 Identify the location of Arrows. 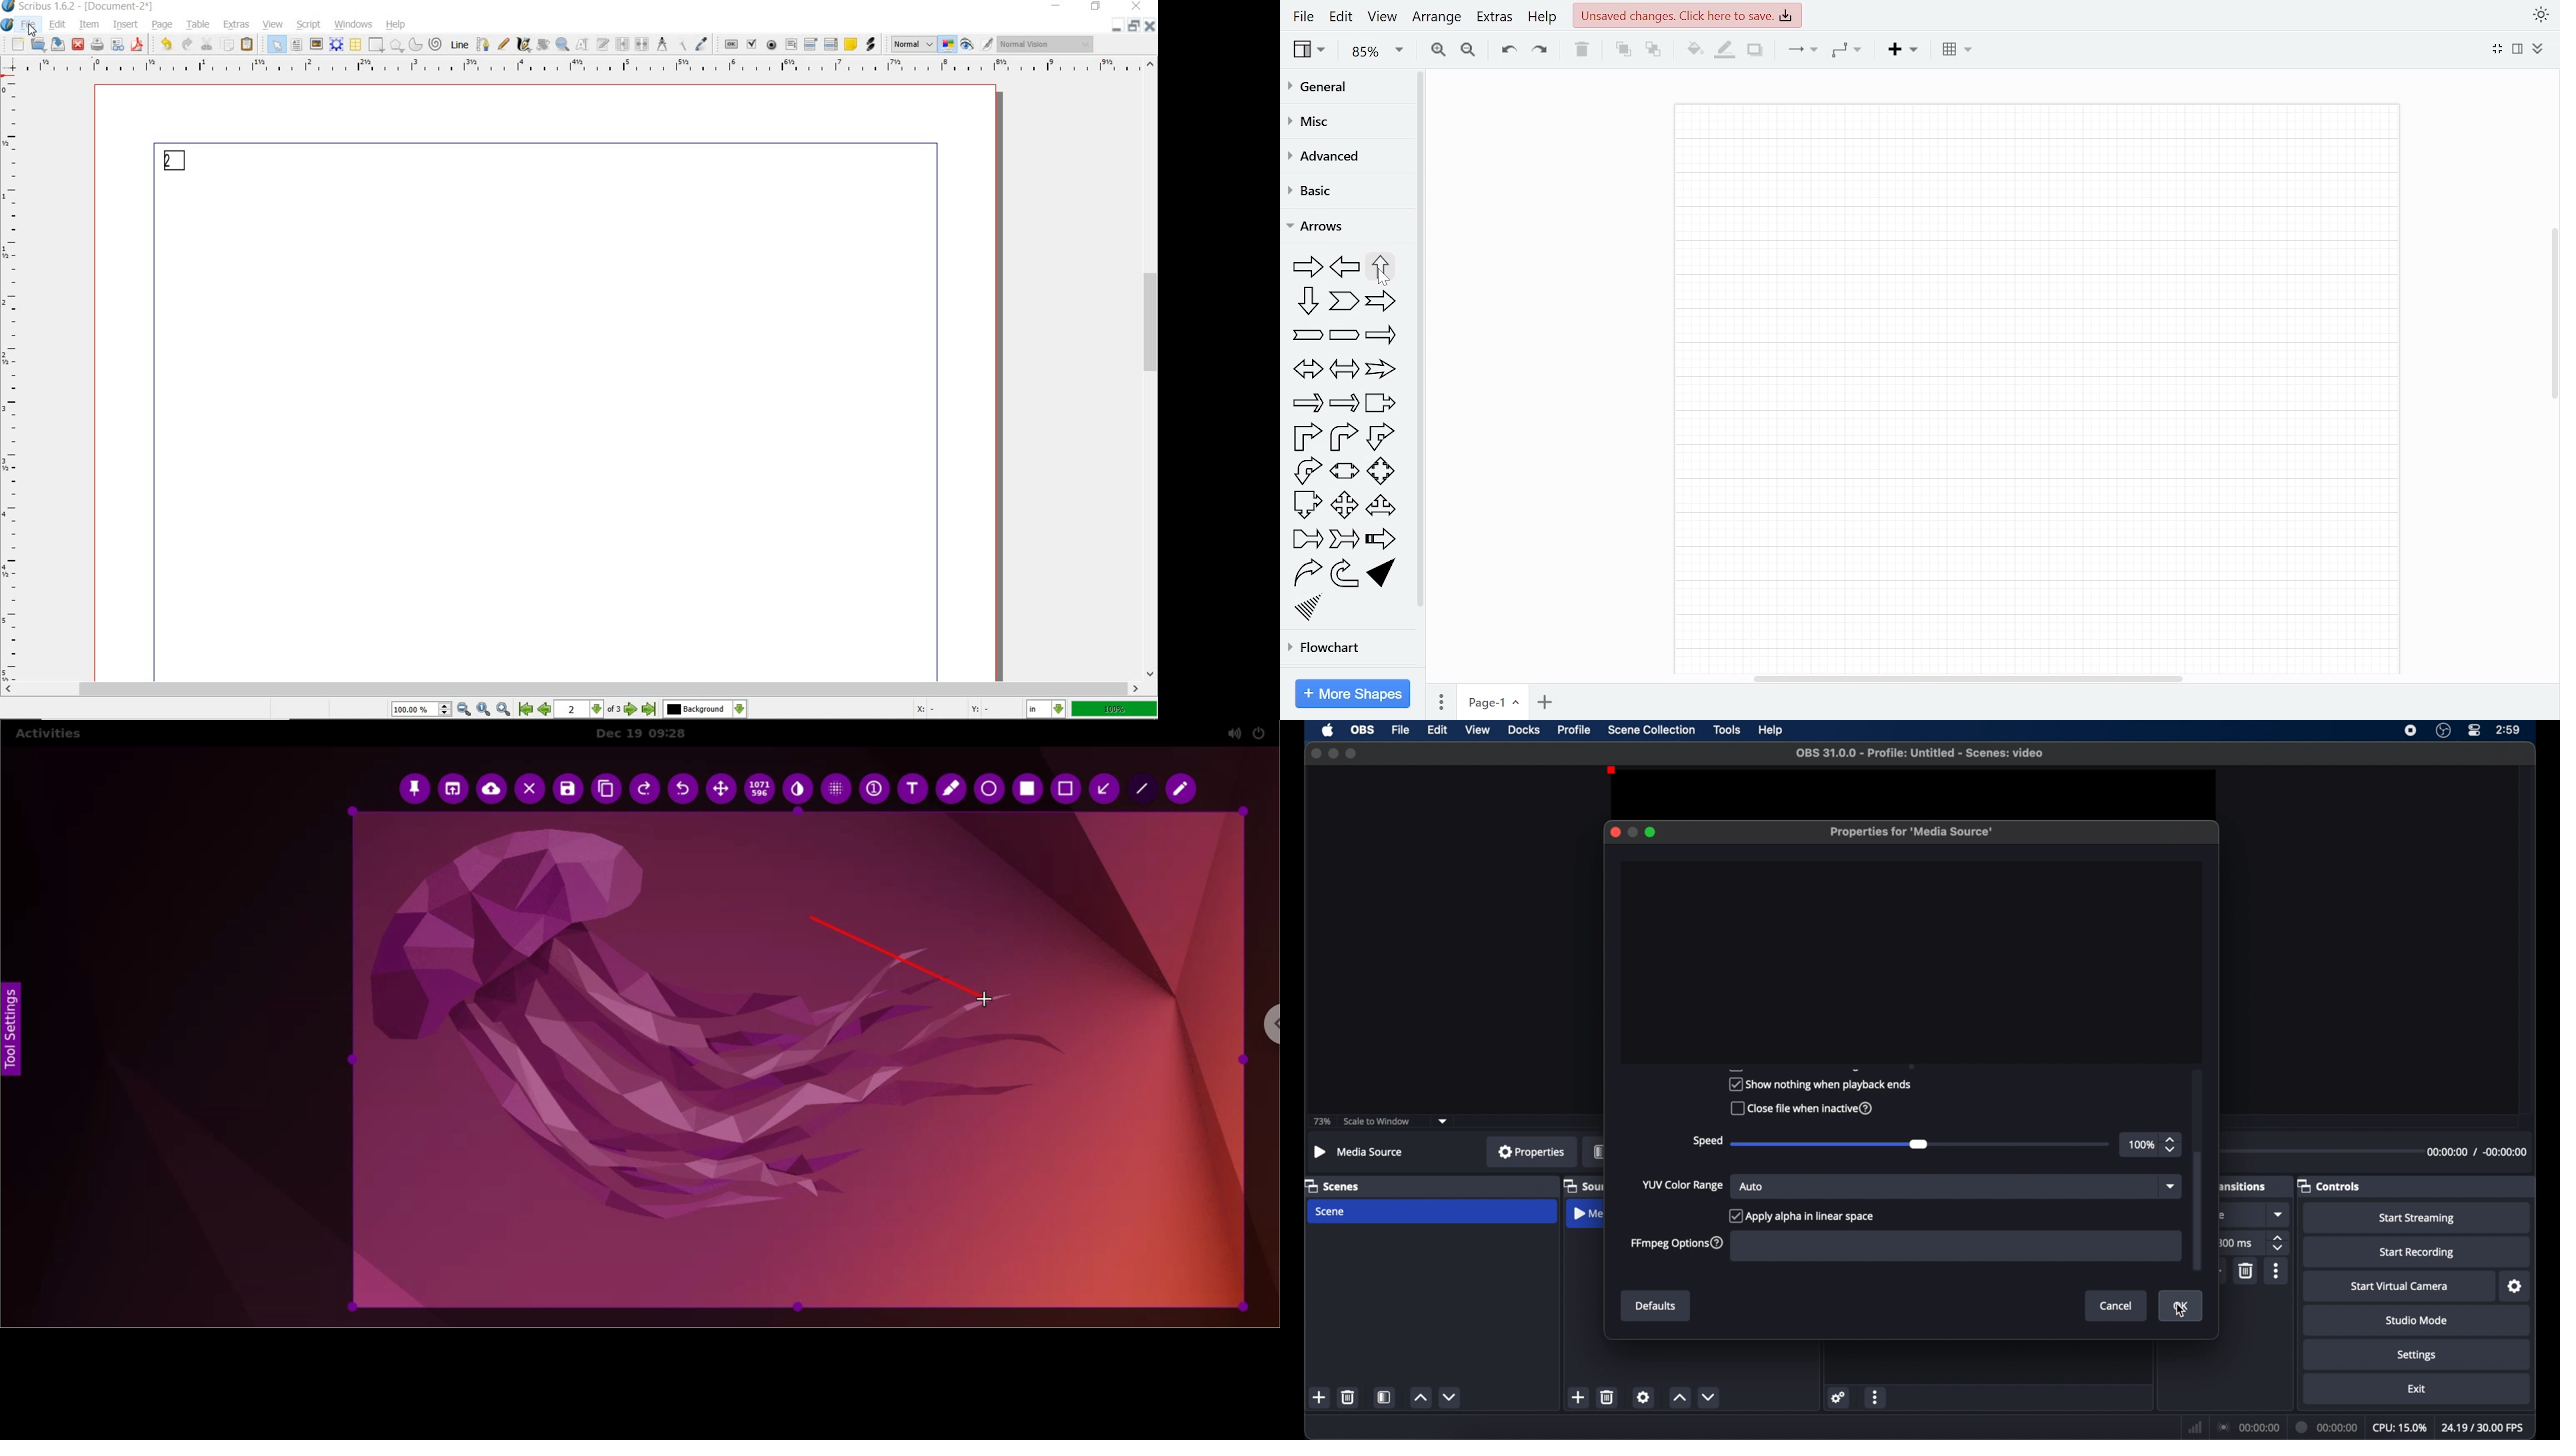
(1325, 227).